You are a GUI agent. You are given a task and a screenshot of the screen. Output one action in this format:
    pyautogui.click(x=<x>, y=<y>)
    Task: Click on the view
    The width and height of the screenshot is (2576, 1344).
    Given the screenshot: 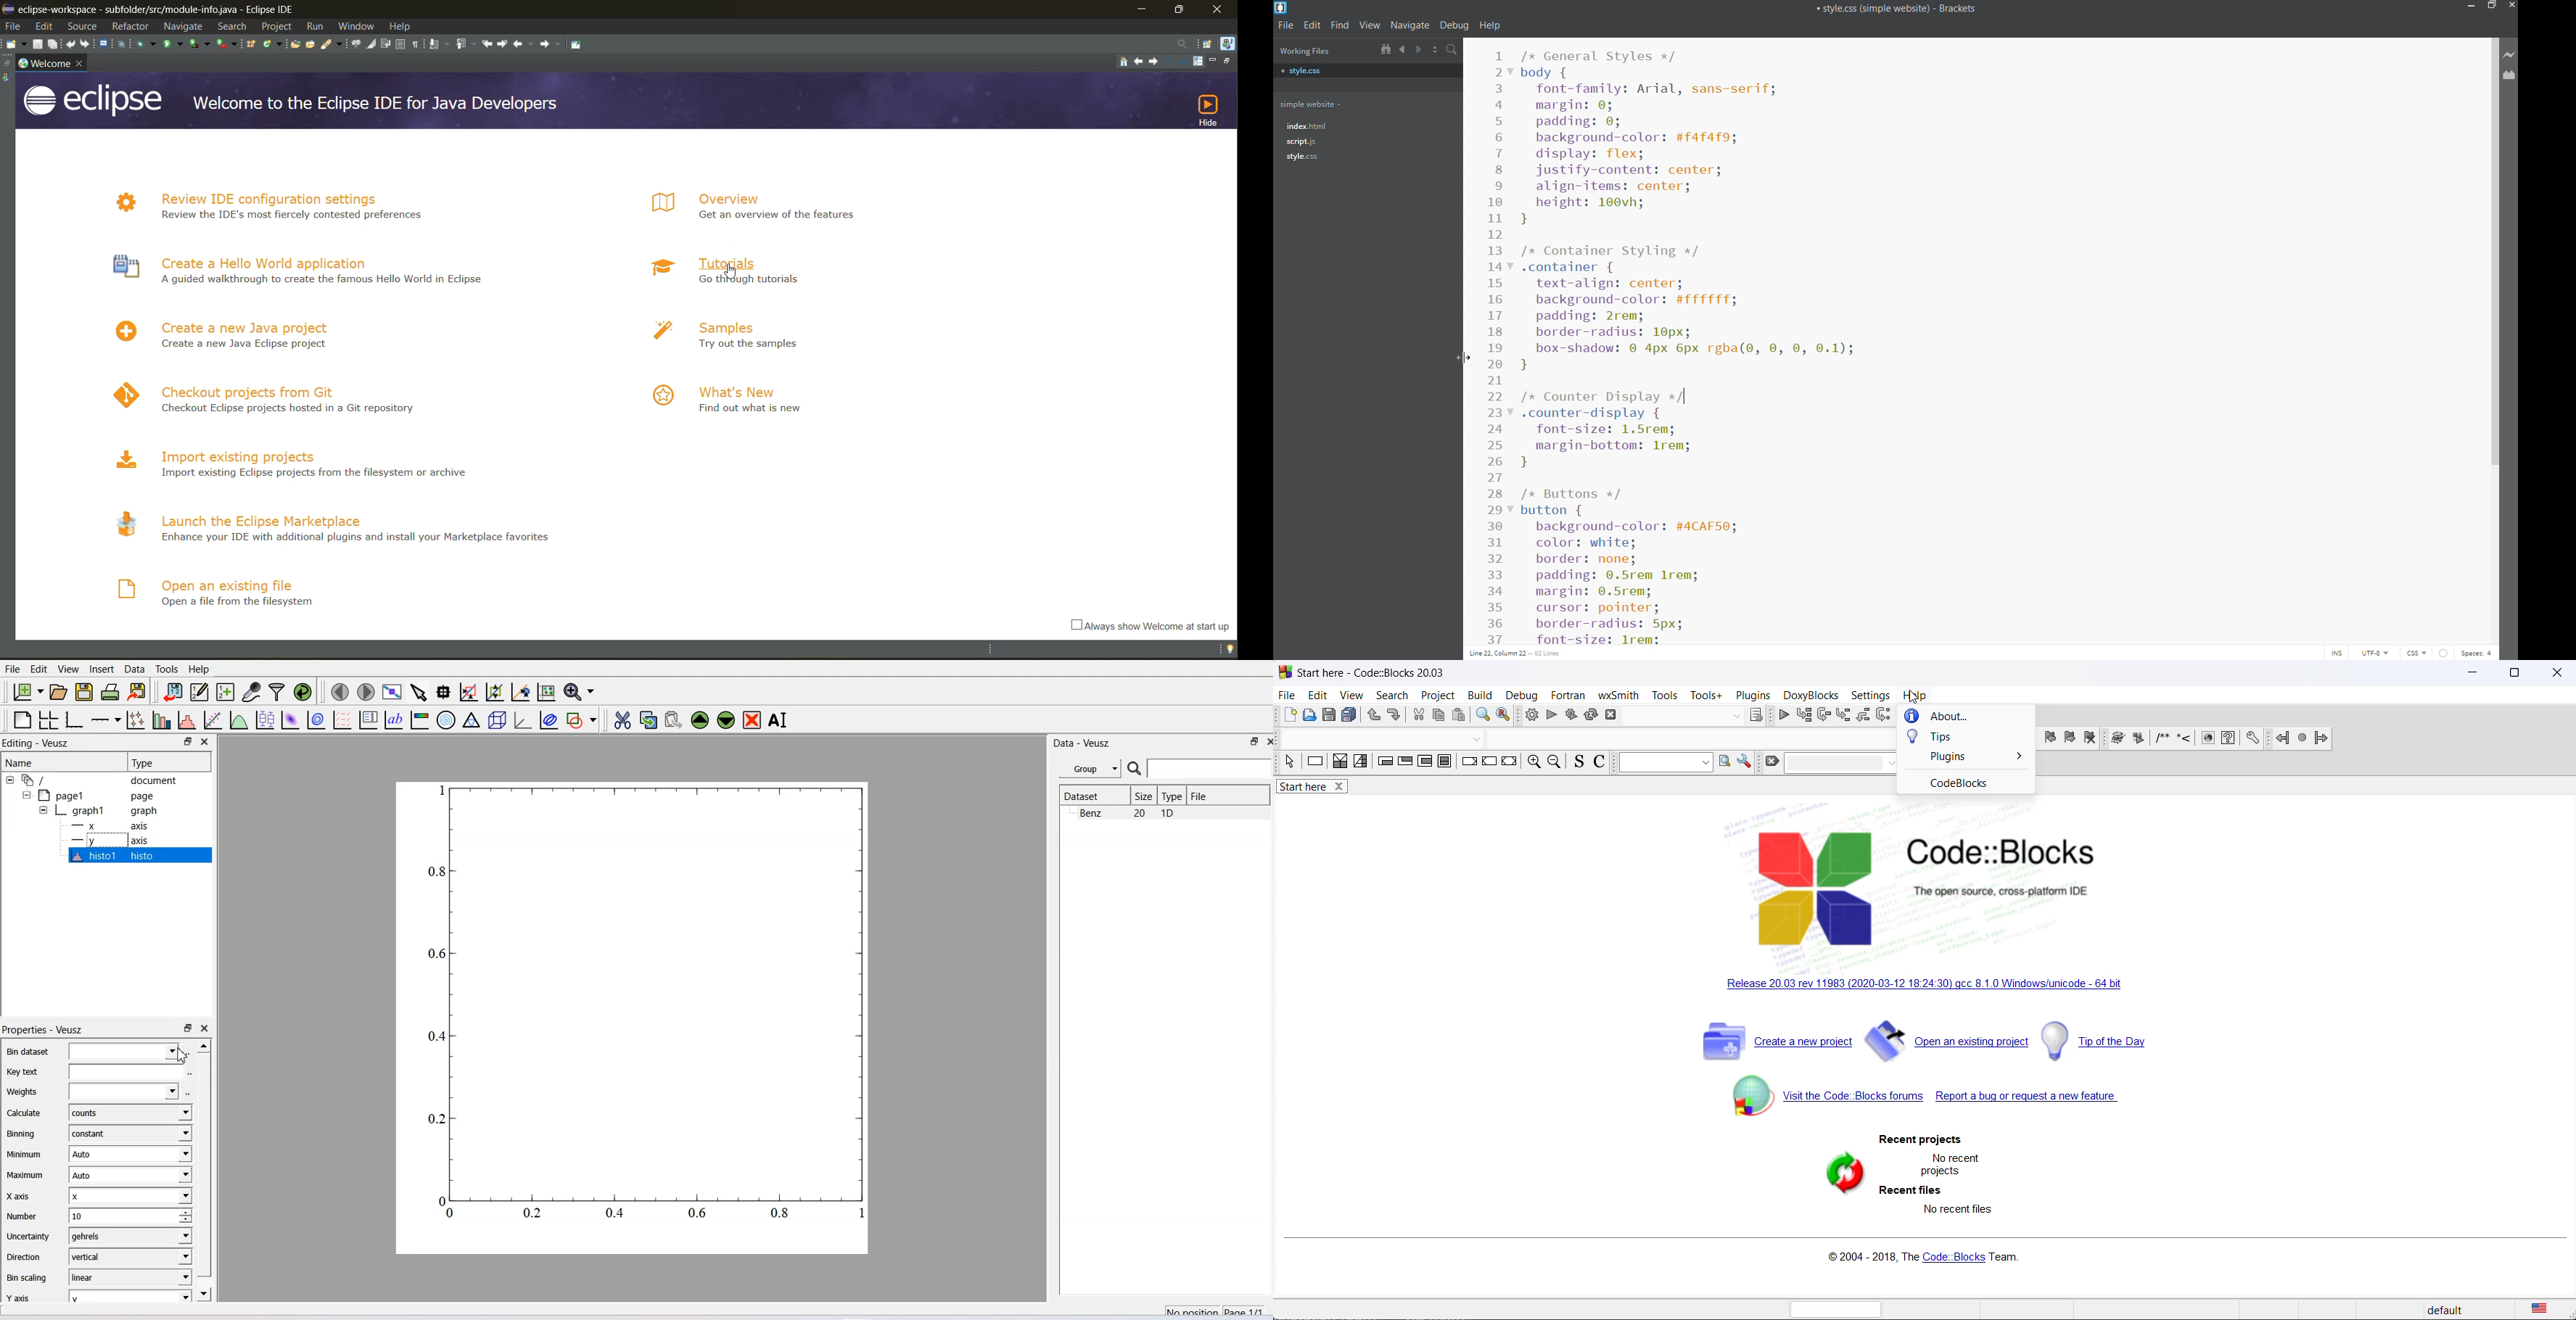 What is the action you would take?
    pyautogui.click(x=1369, y=26)
    